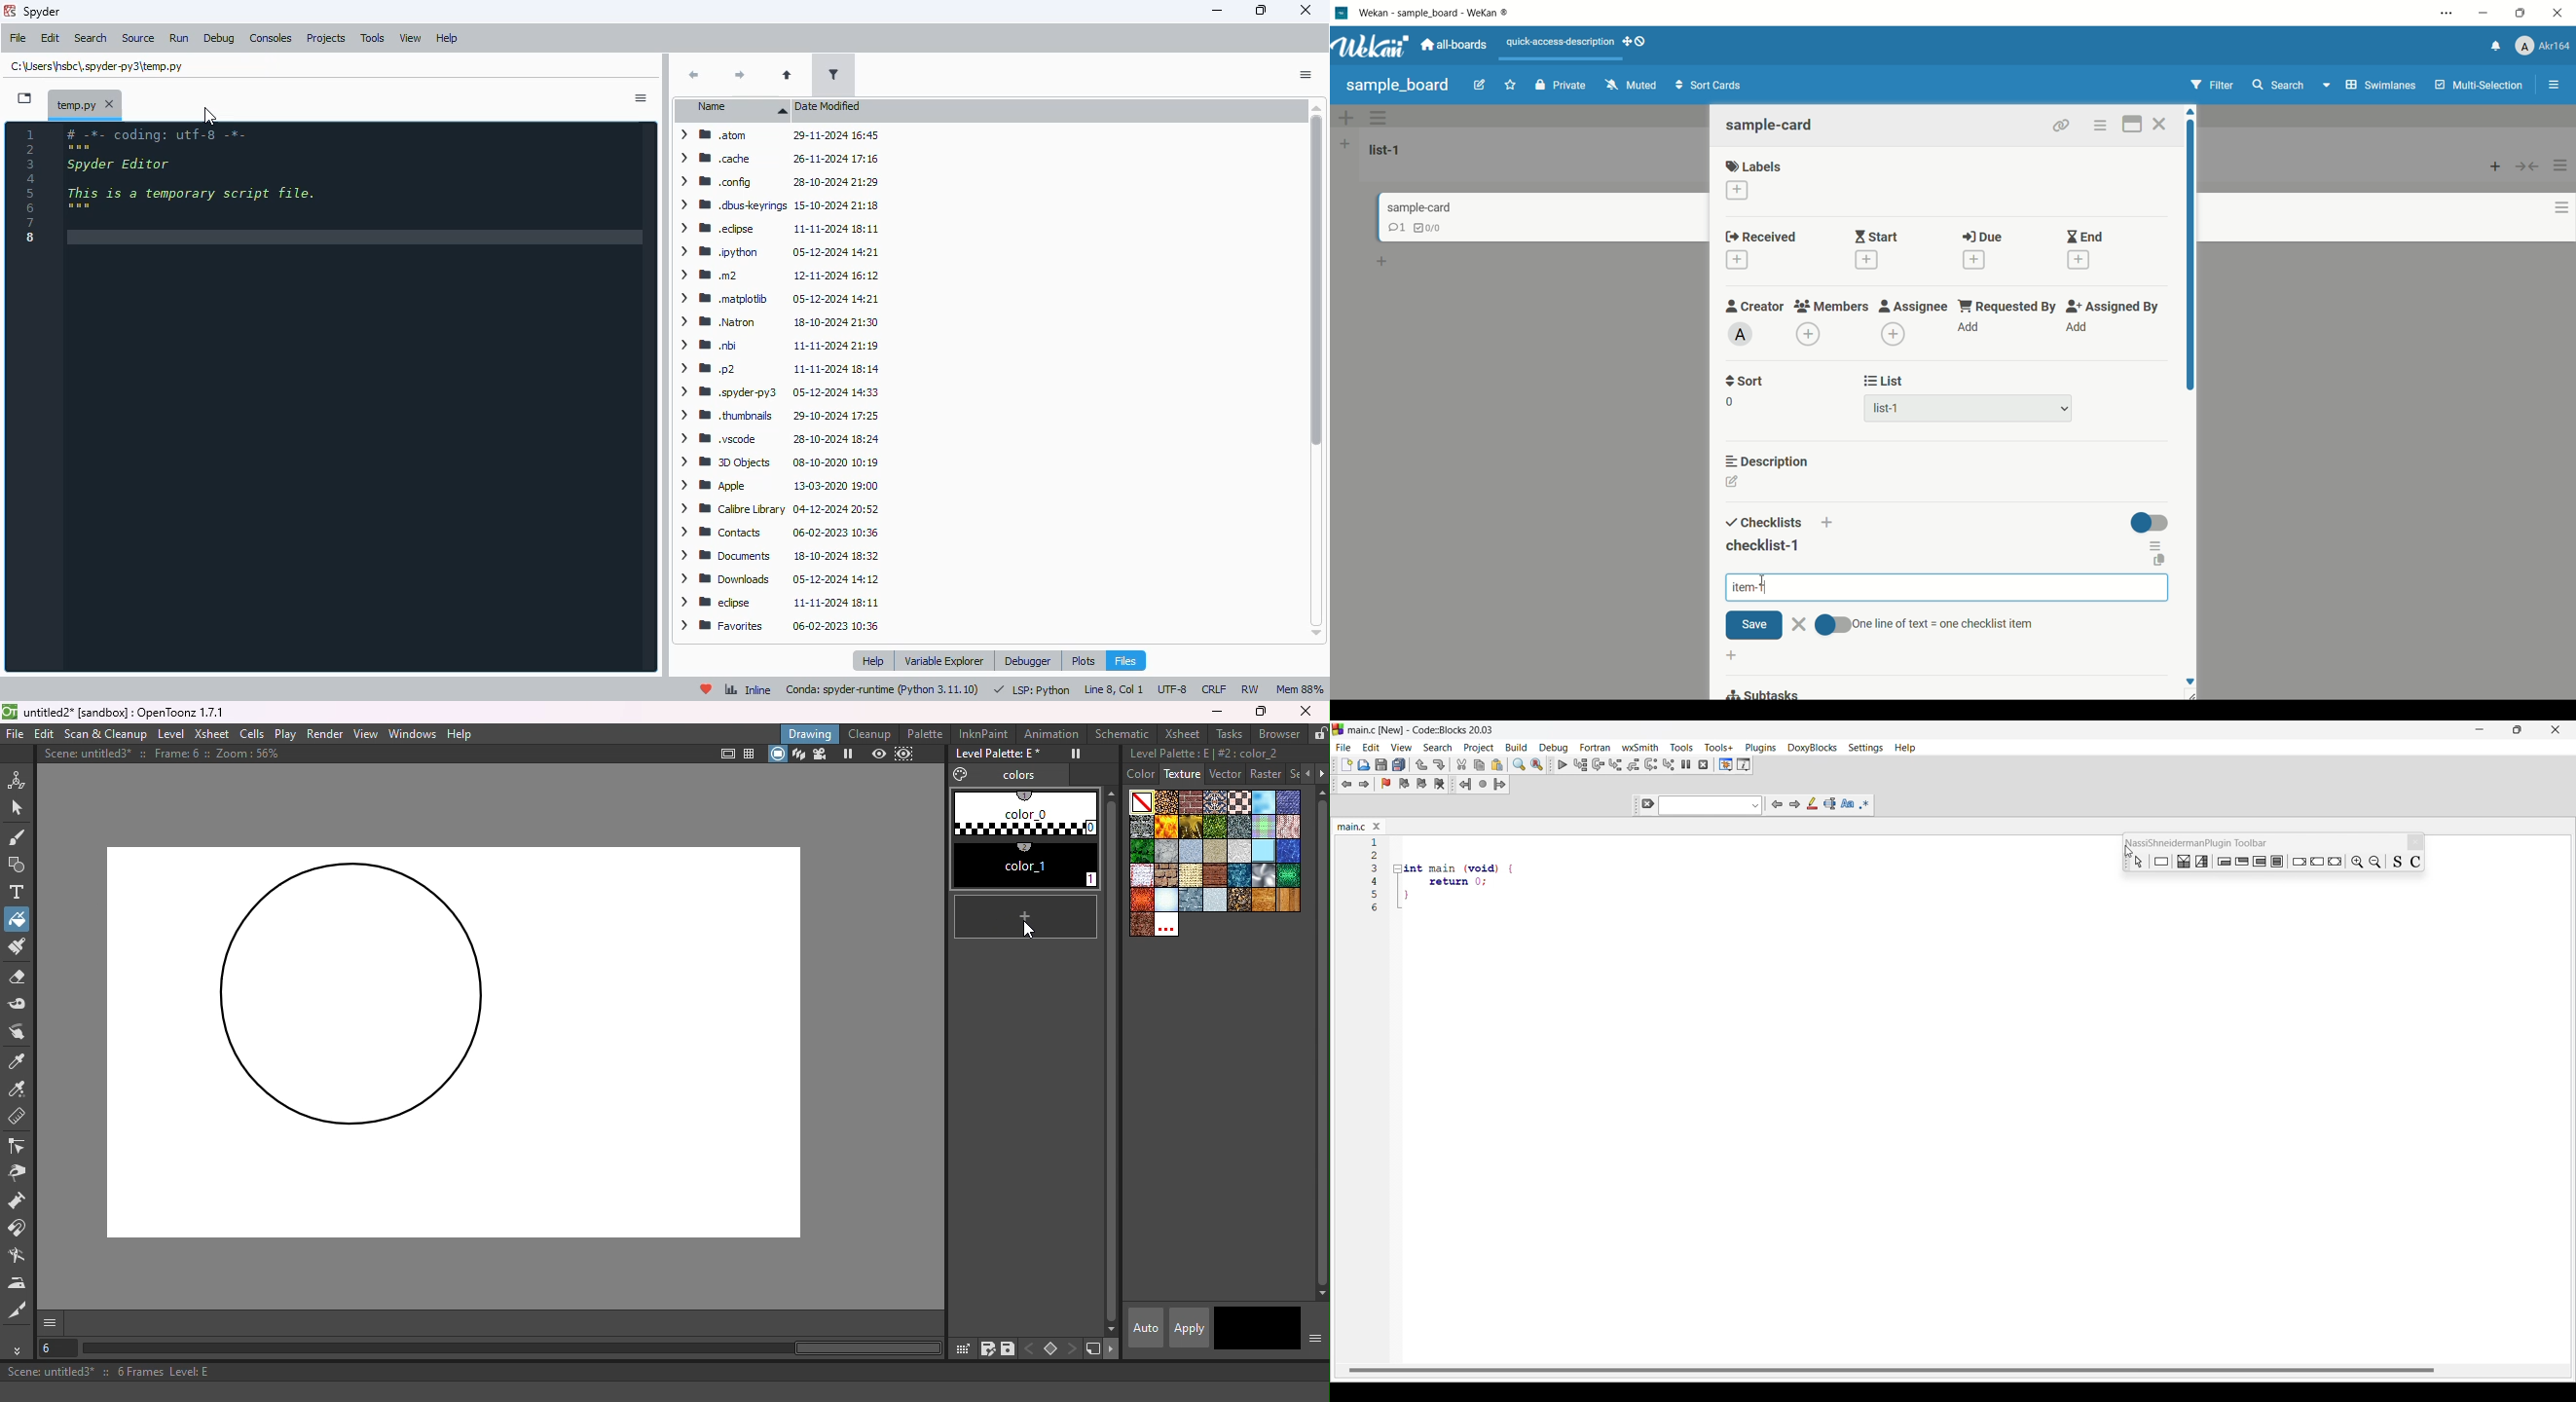  What do you see at coordinates (1262, 10) in the screenshot?
I see `maximize` at bounding box center [1262, 10].